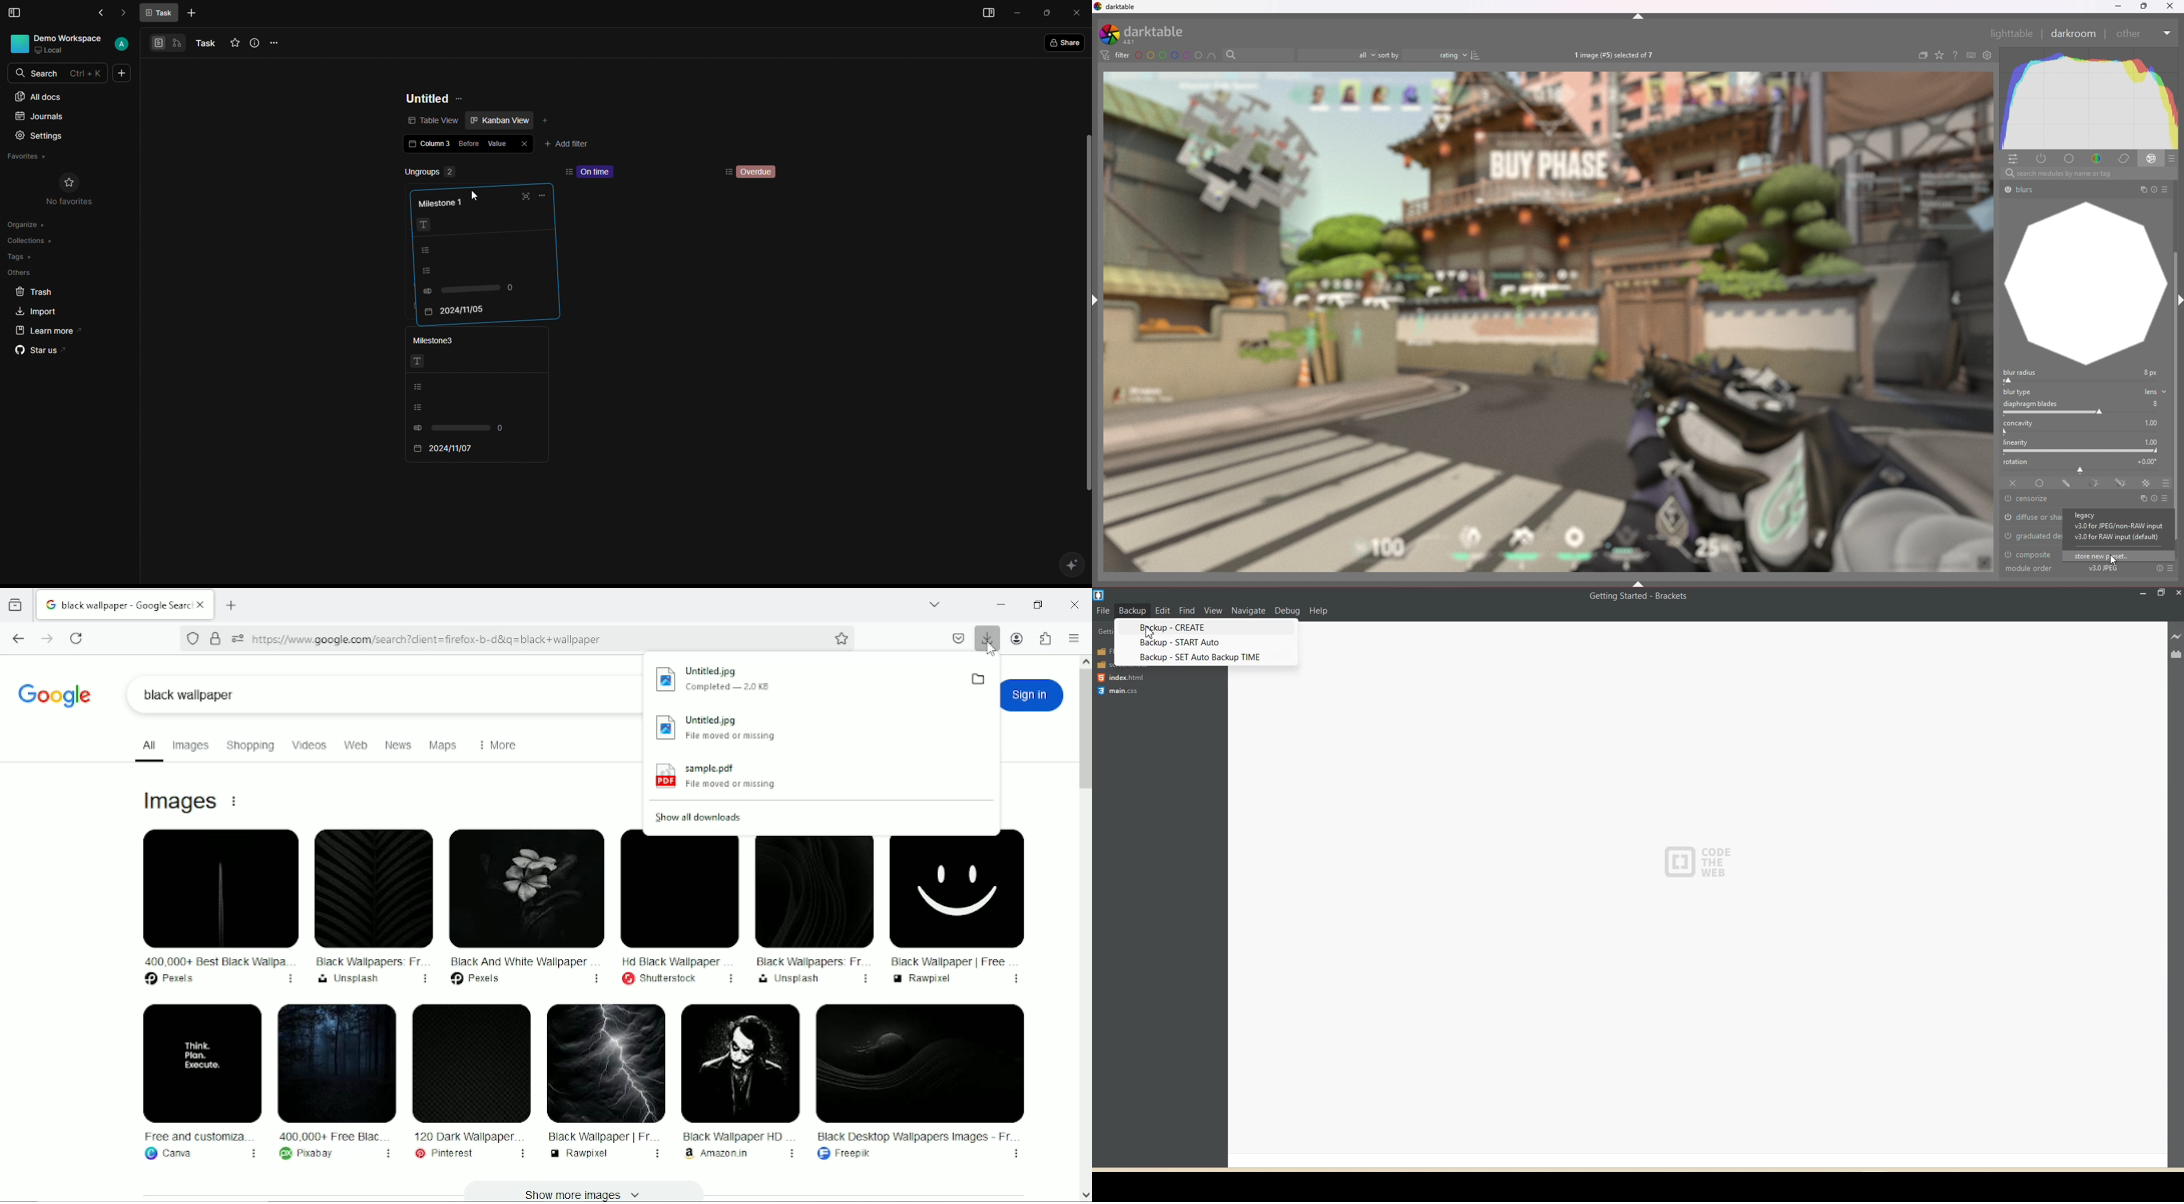  I want to click on drawn mask, so click(2067, 483).